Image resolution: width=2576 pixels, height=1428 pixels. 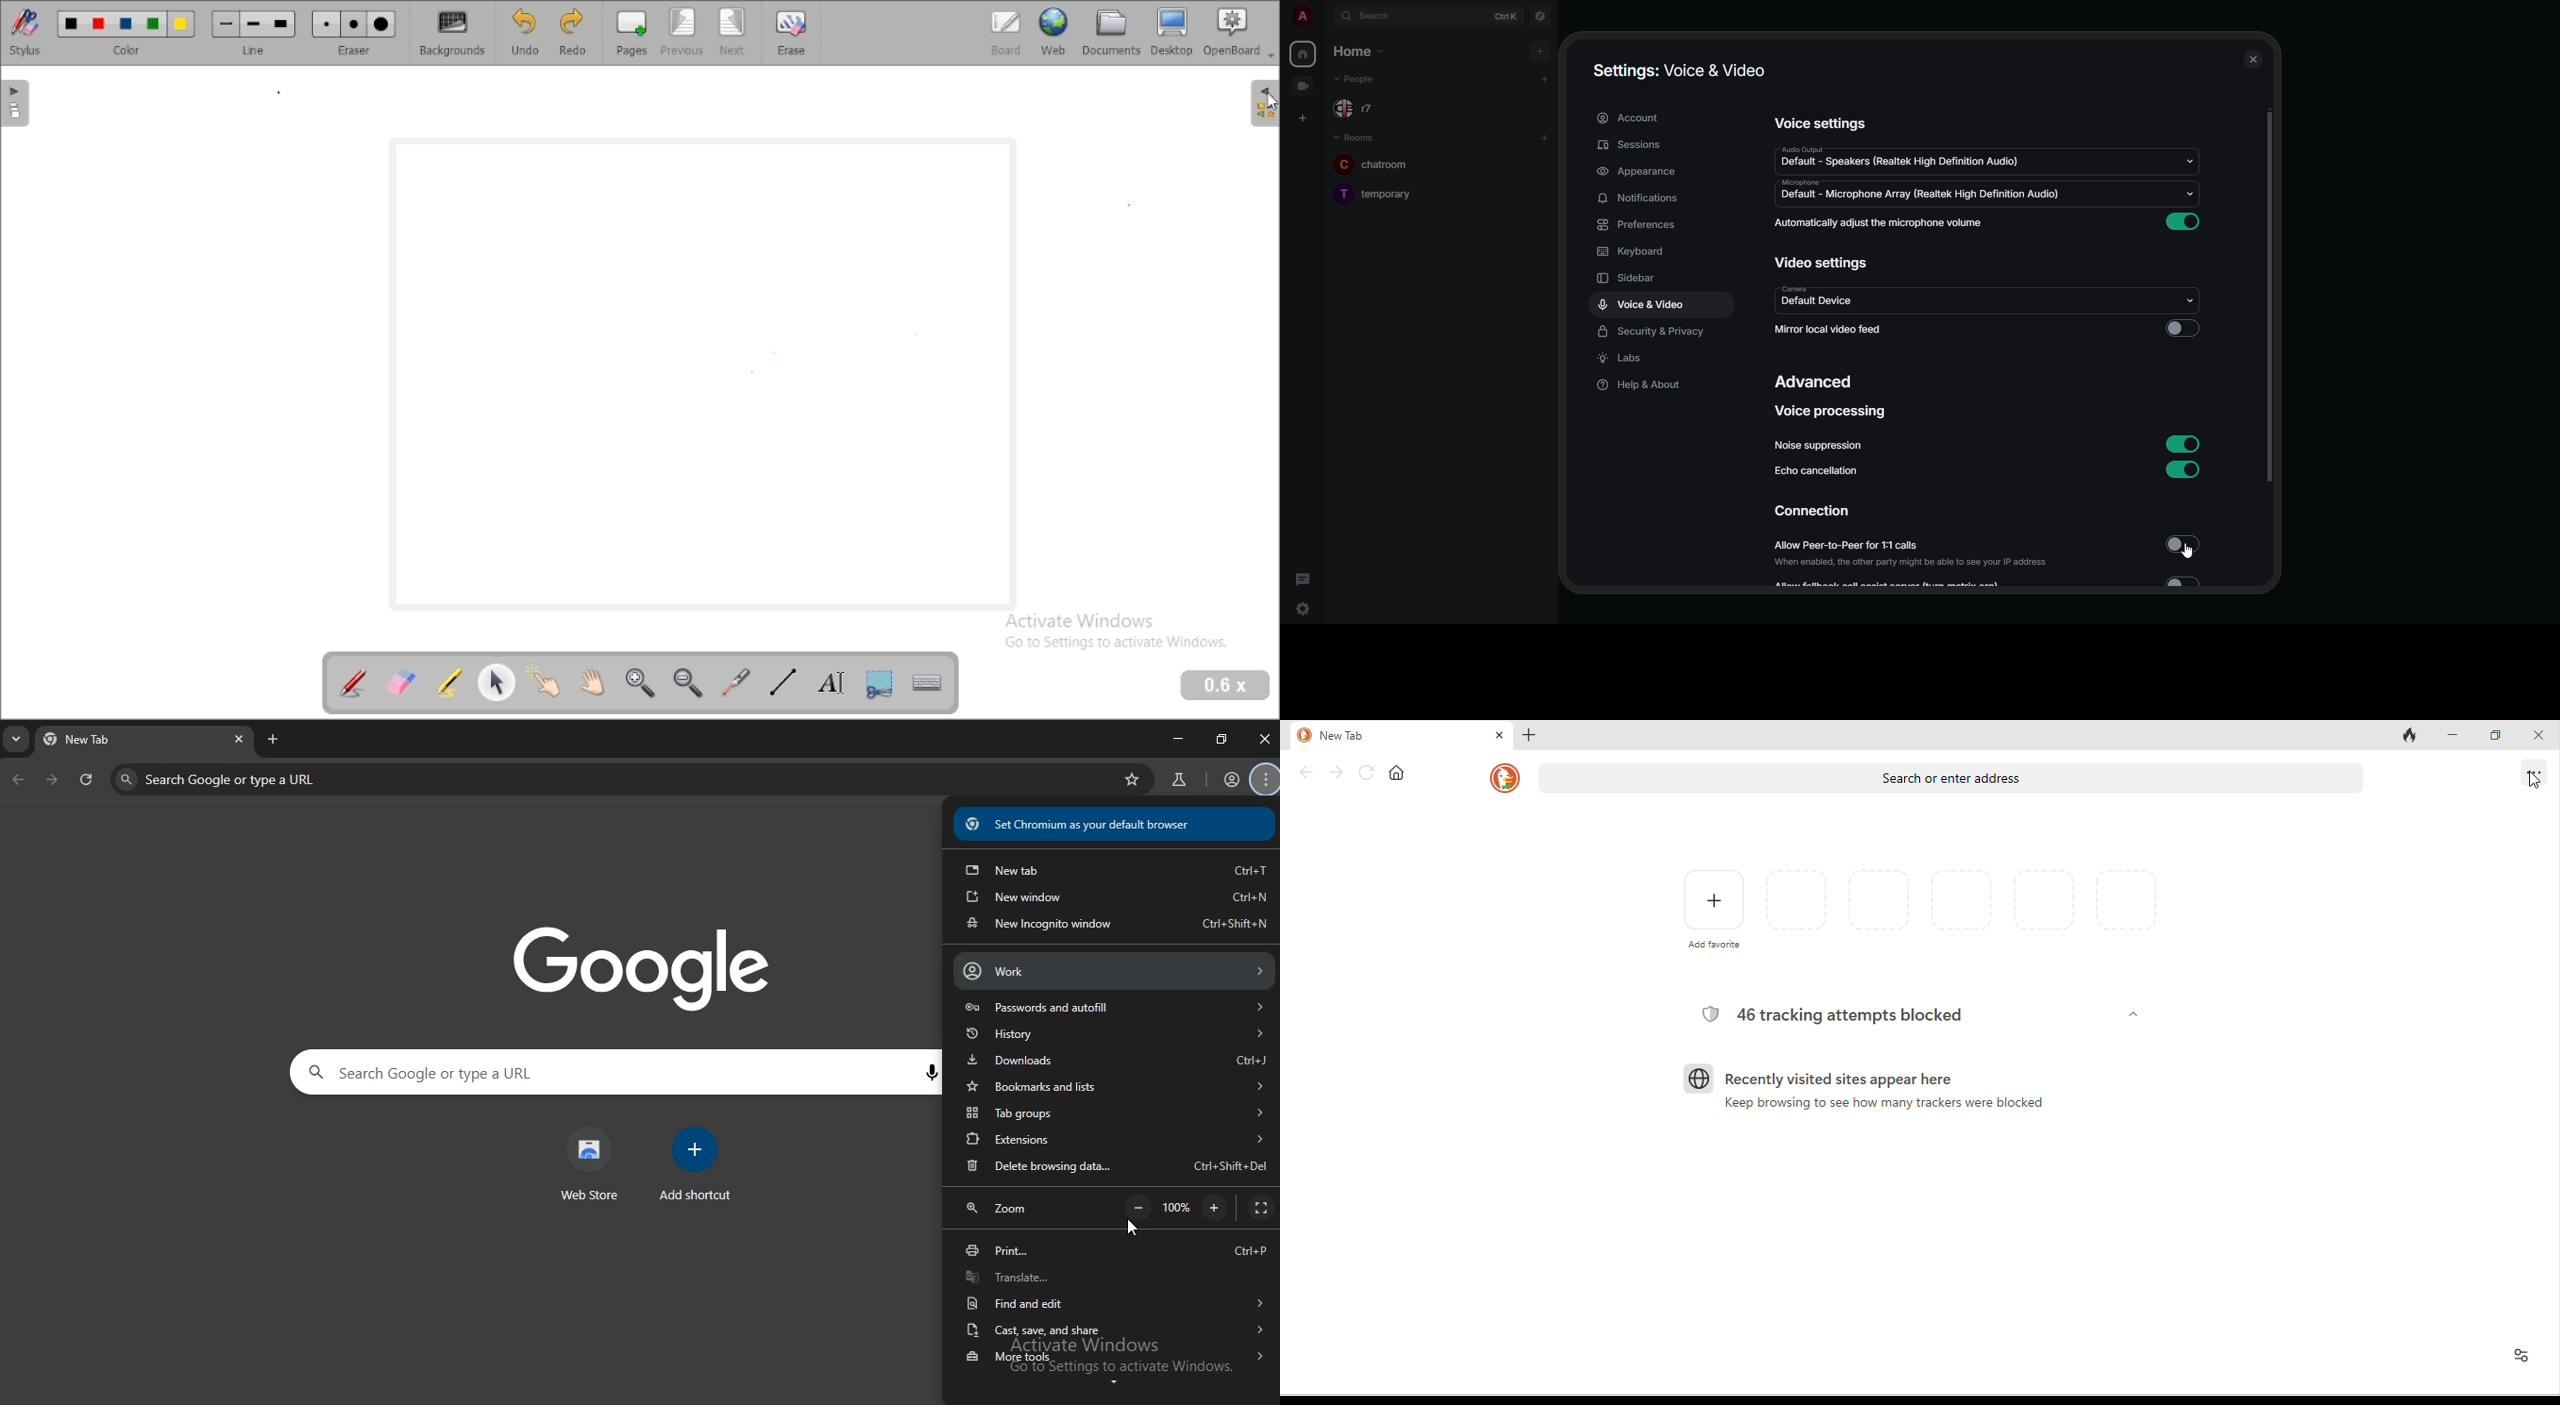 What do you see at coordinates (1112, 32) in the screenshot?
I see `documents` at bounding box center [1112, 32].